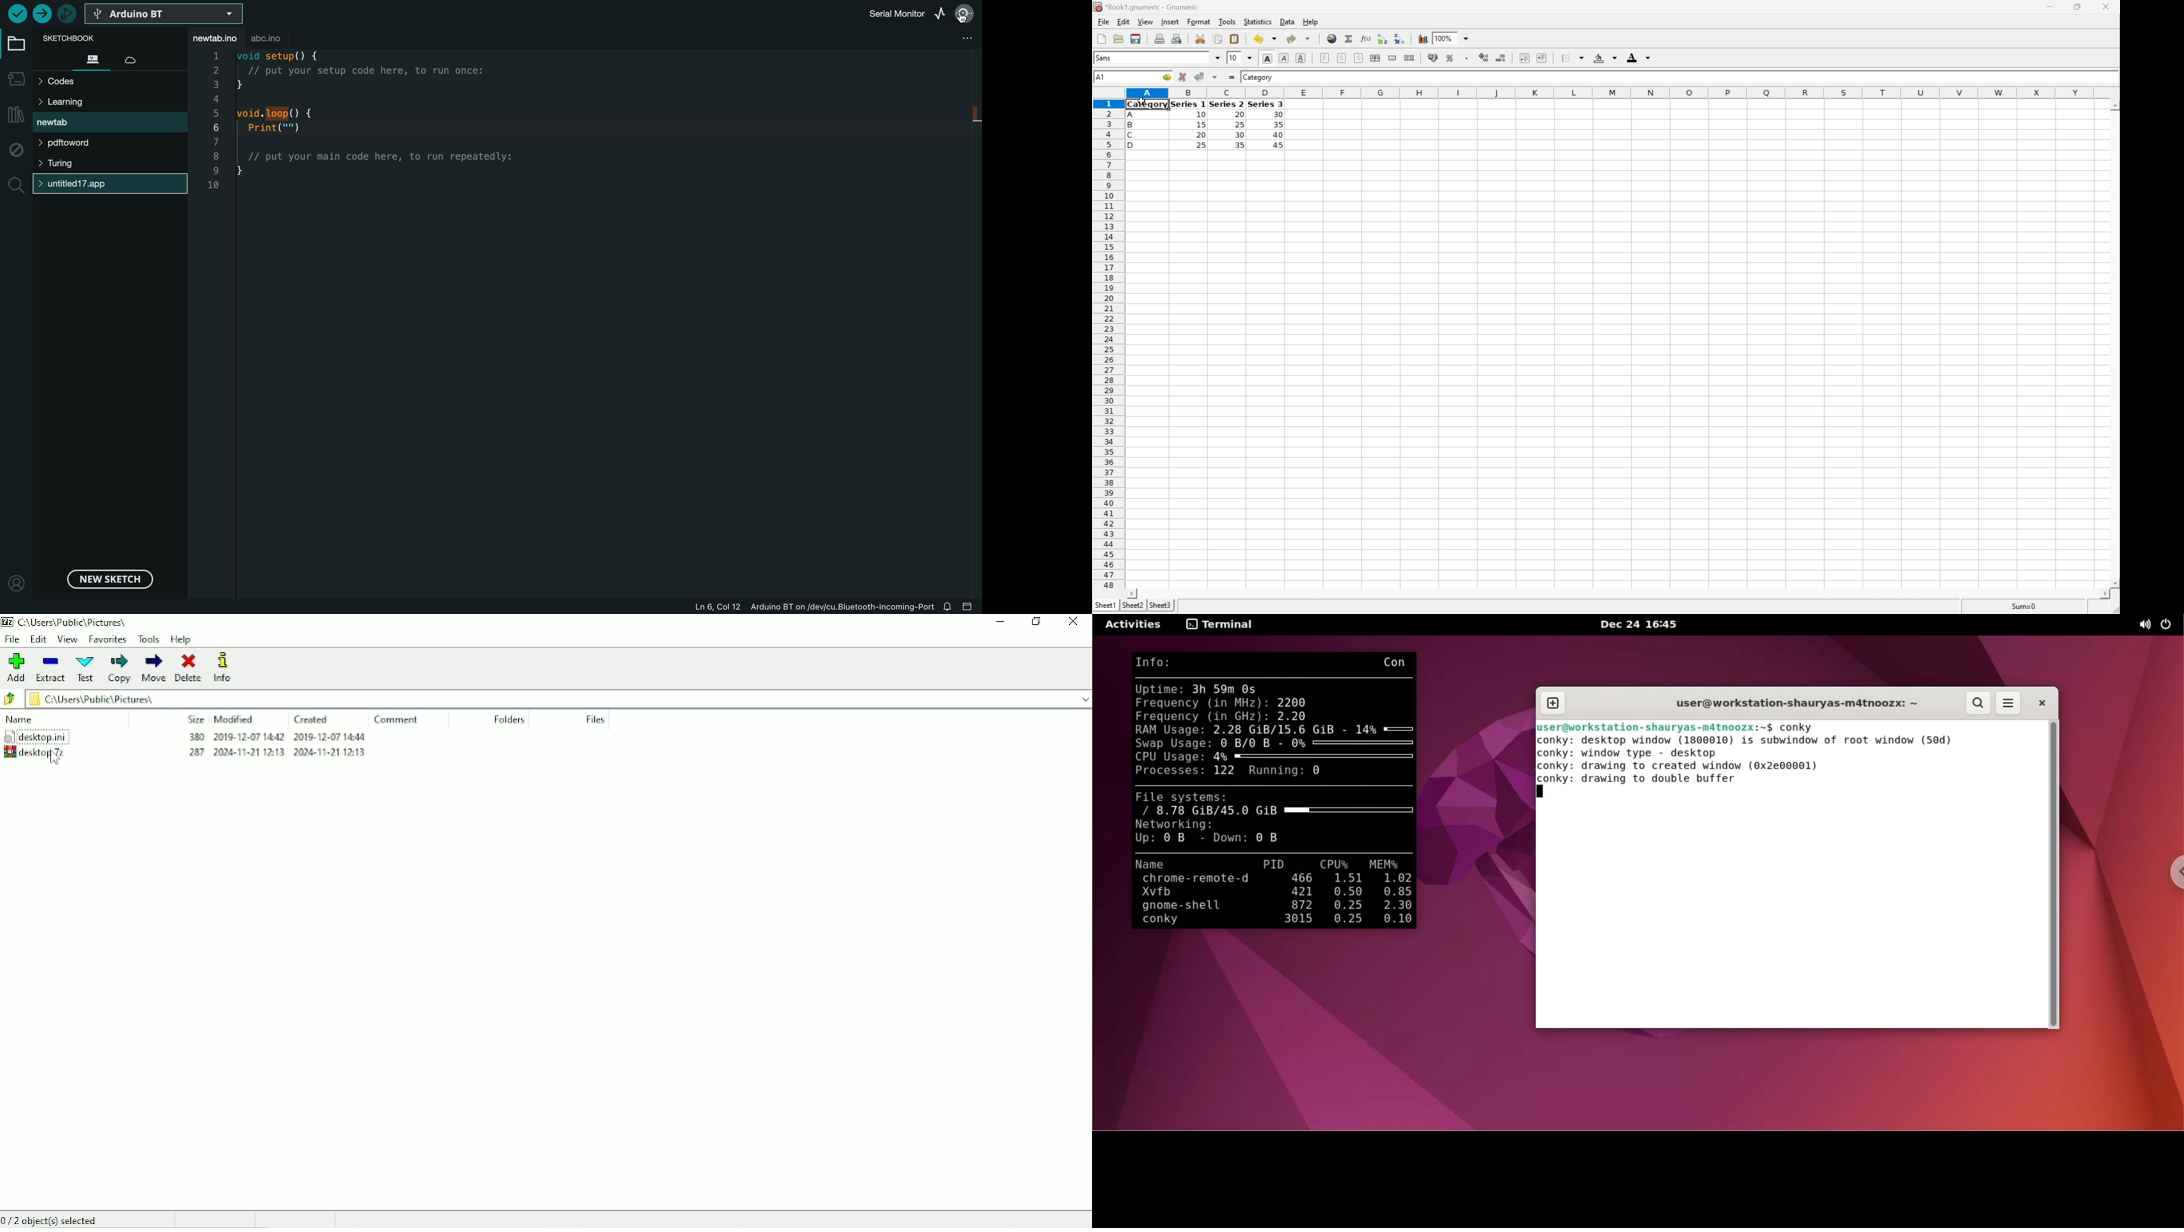 This screenshot has width=2184, height=1232. I want to click on 25, so click(1240, 125).